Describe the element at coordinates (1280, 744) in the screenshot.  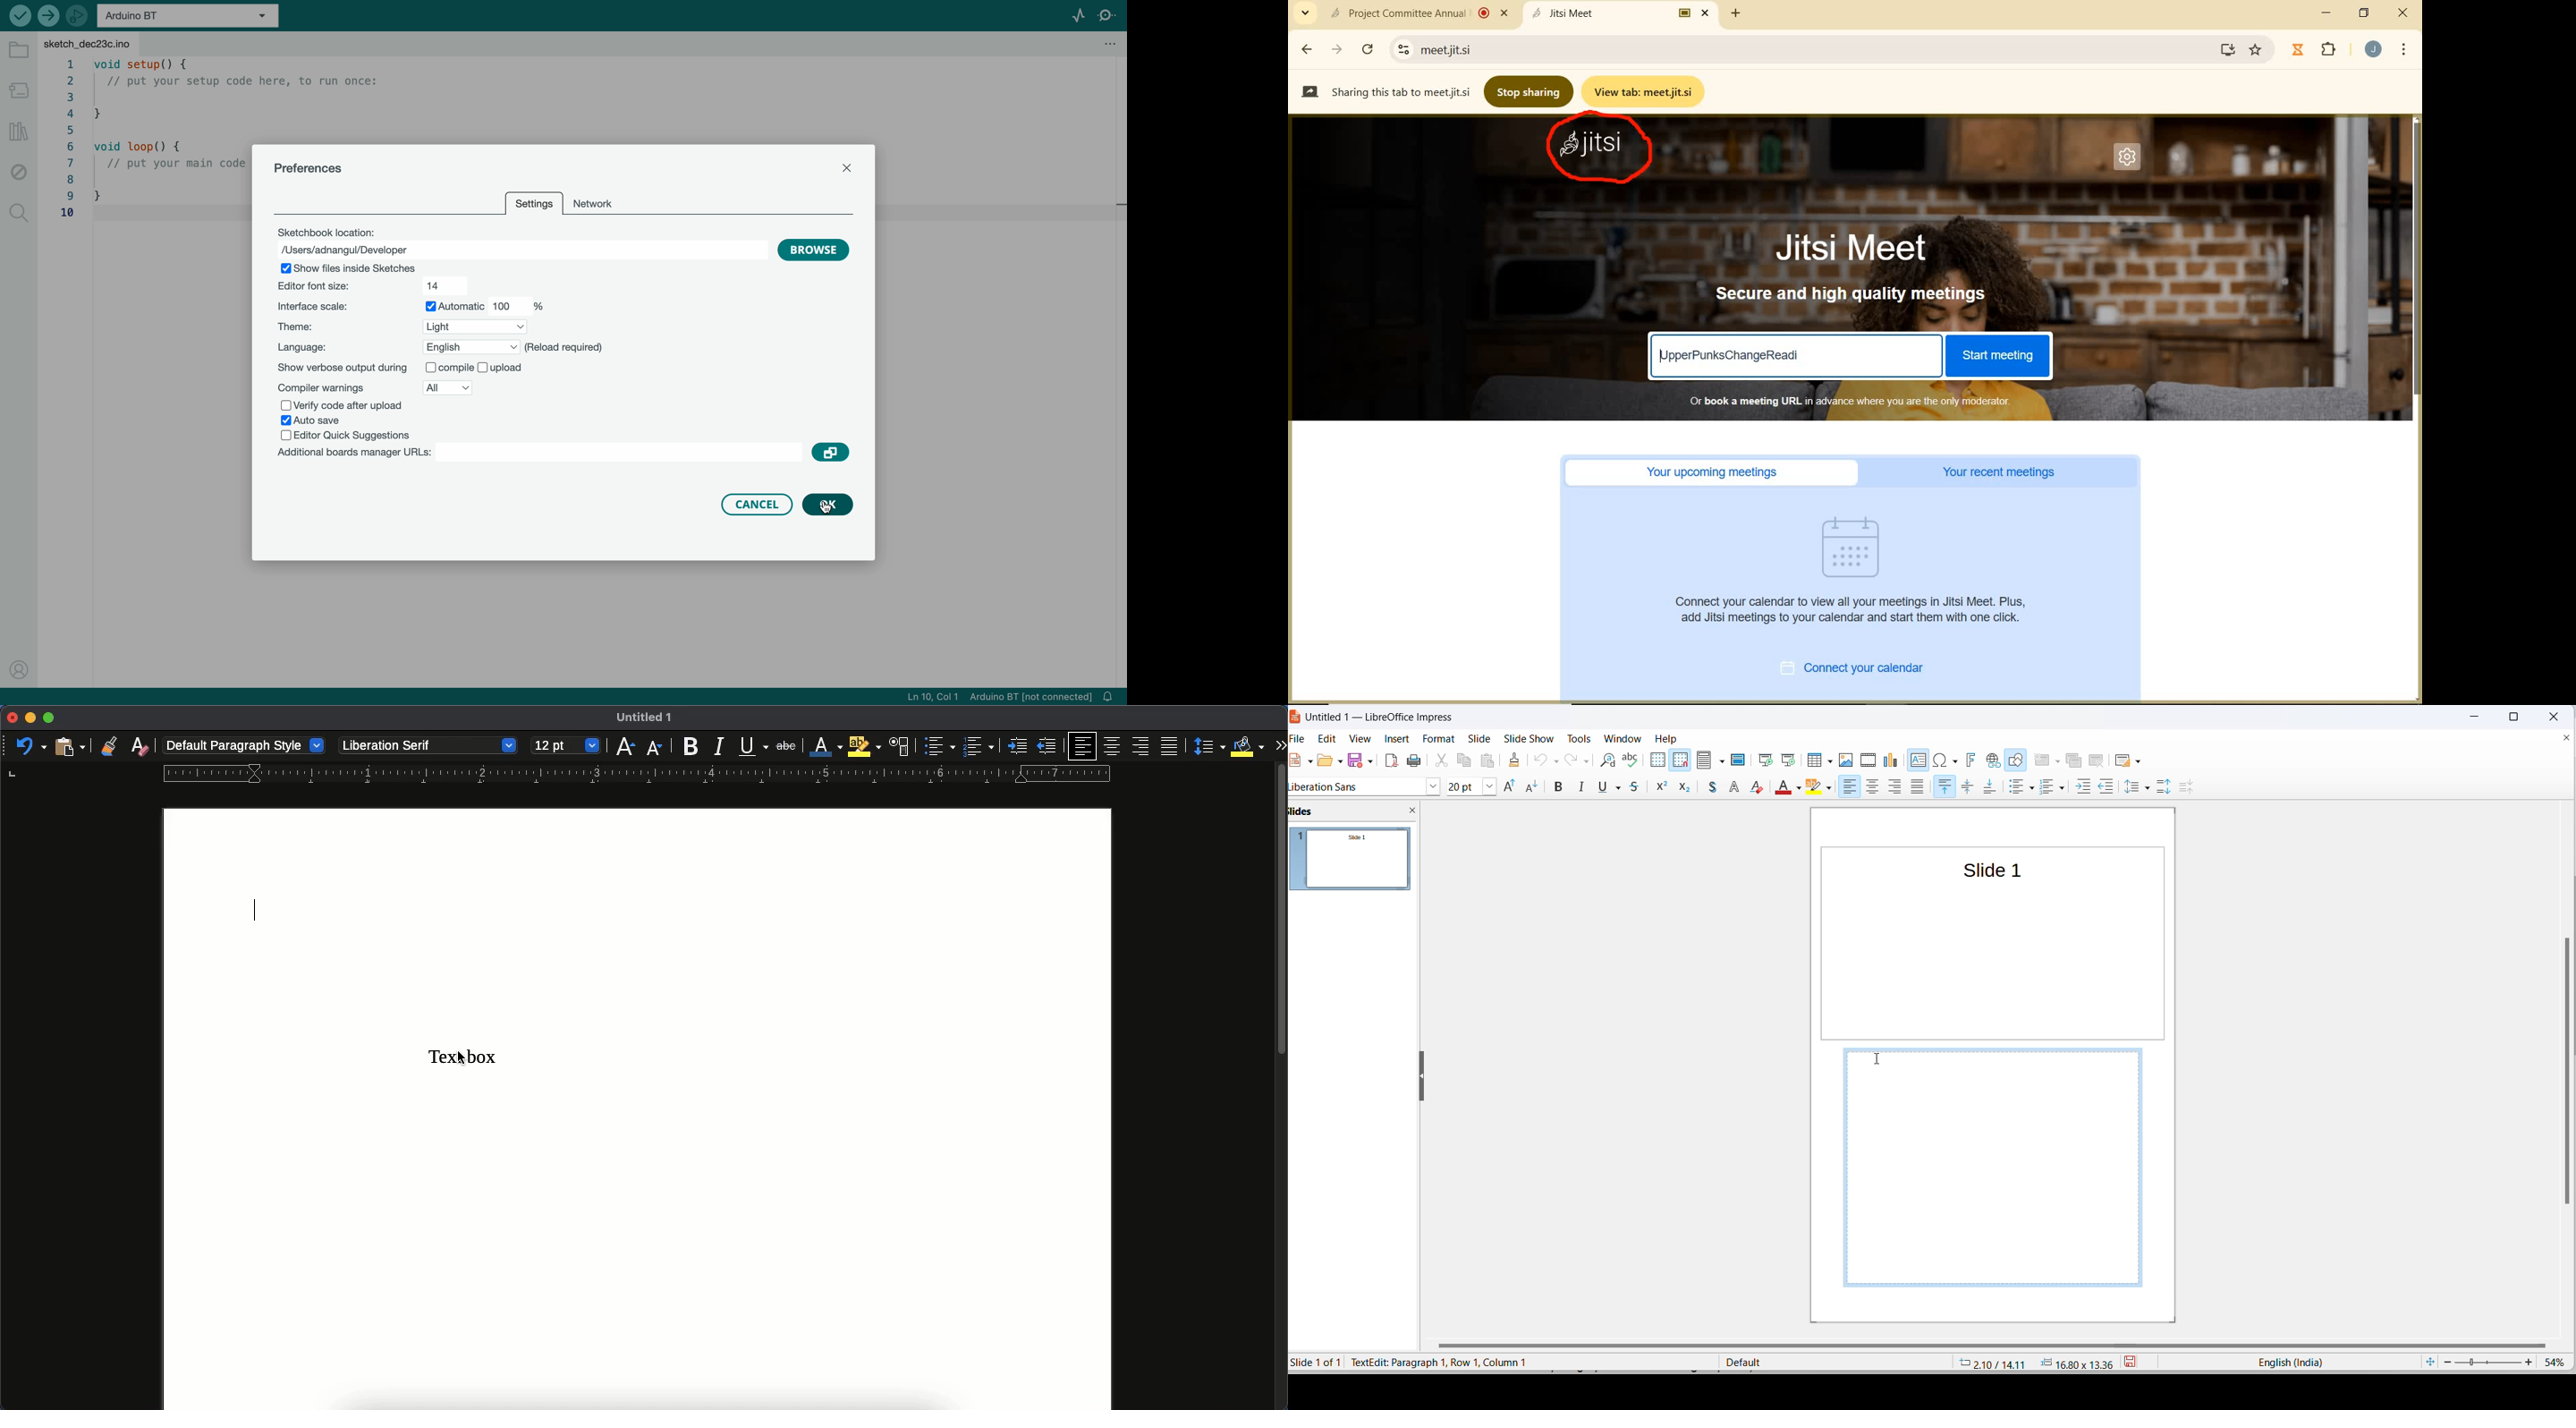
I see `expand` at that location.